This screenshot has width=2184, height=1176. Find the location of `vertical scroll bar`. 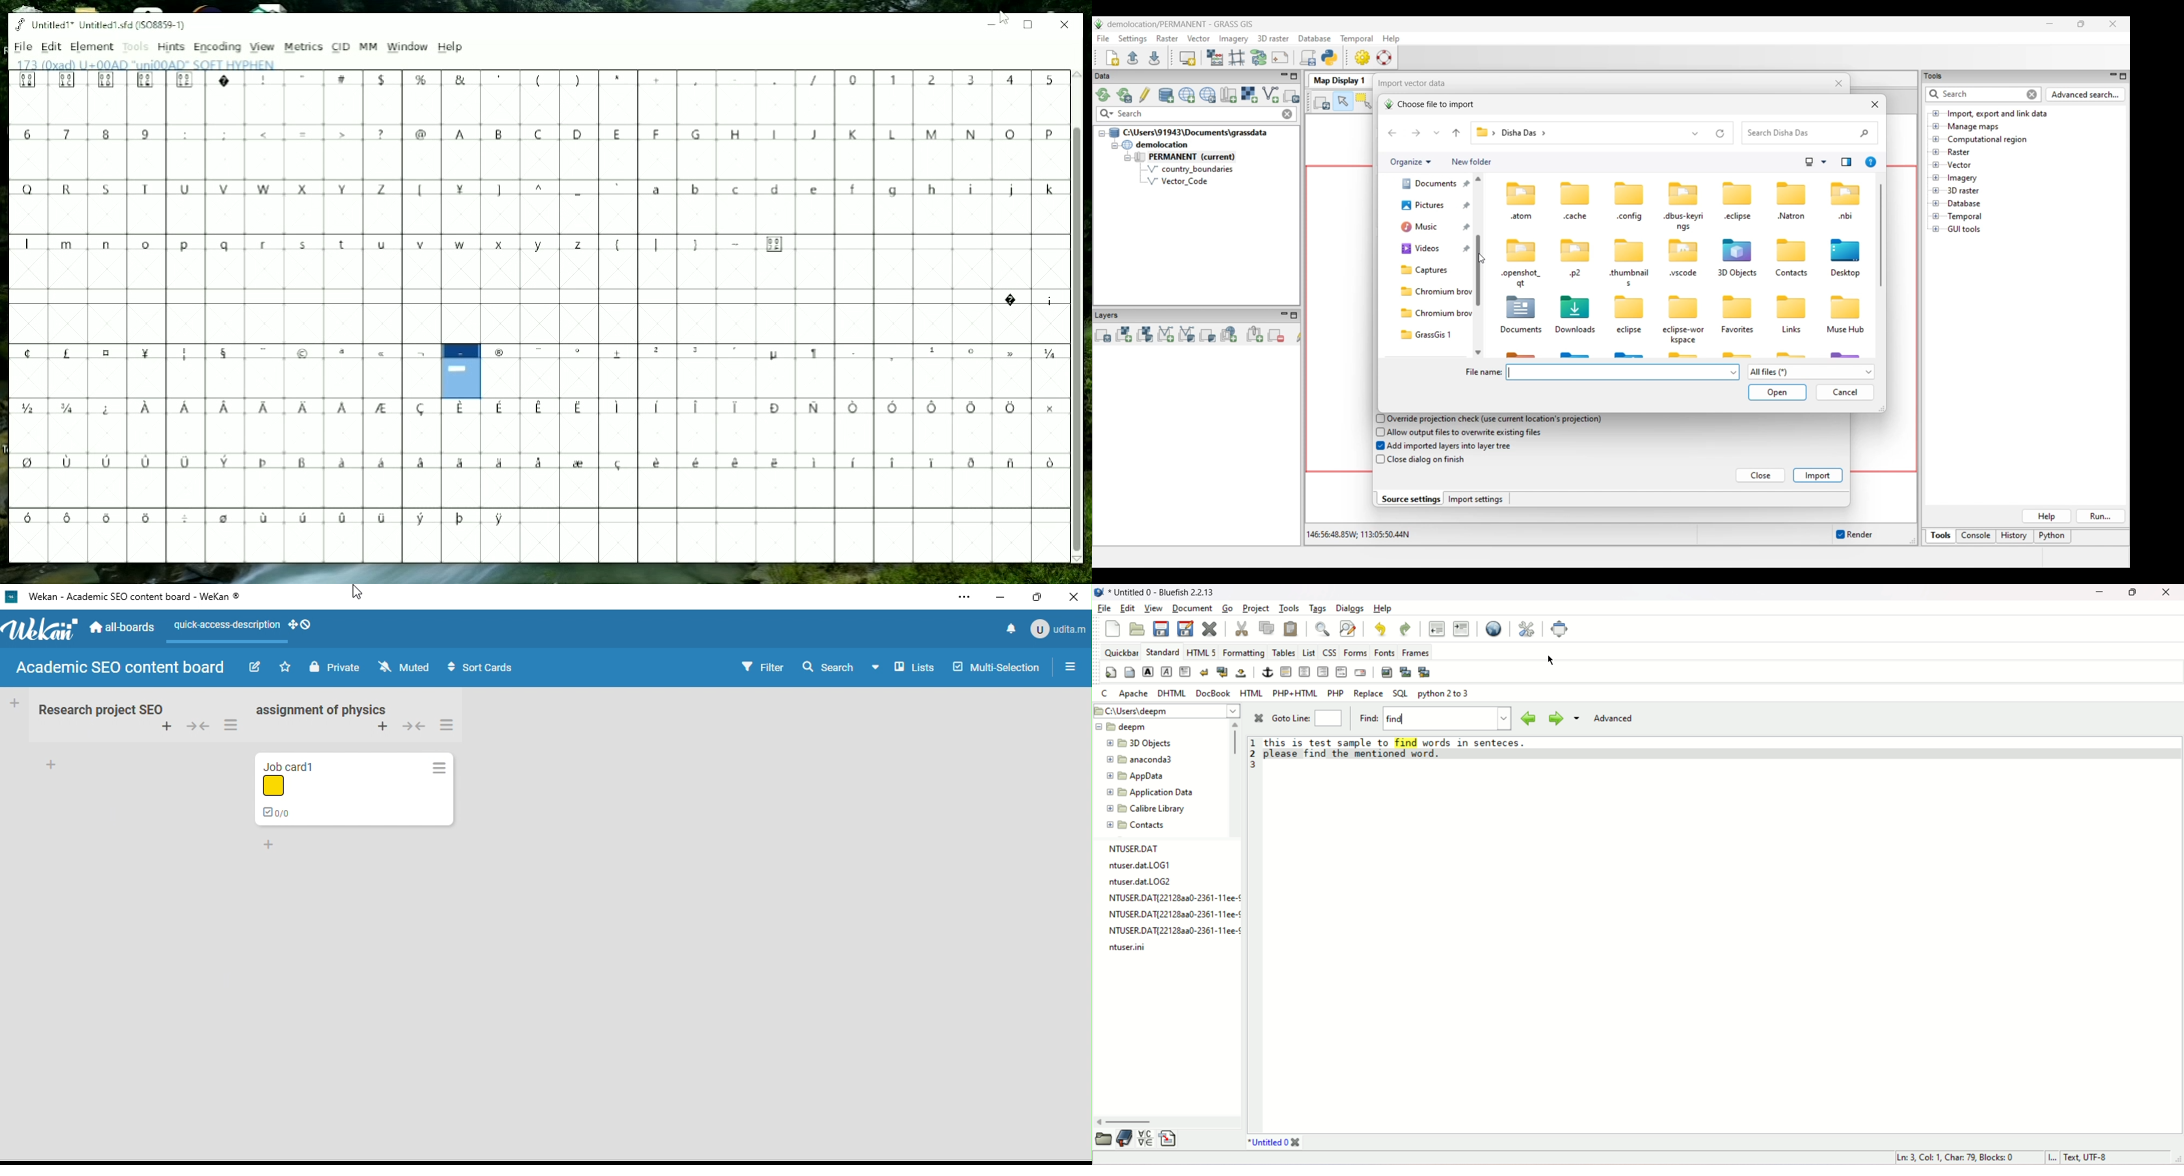

vertical scroll bar is located at coordinates (1234, 740).